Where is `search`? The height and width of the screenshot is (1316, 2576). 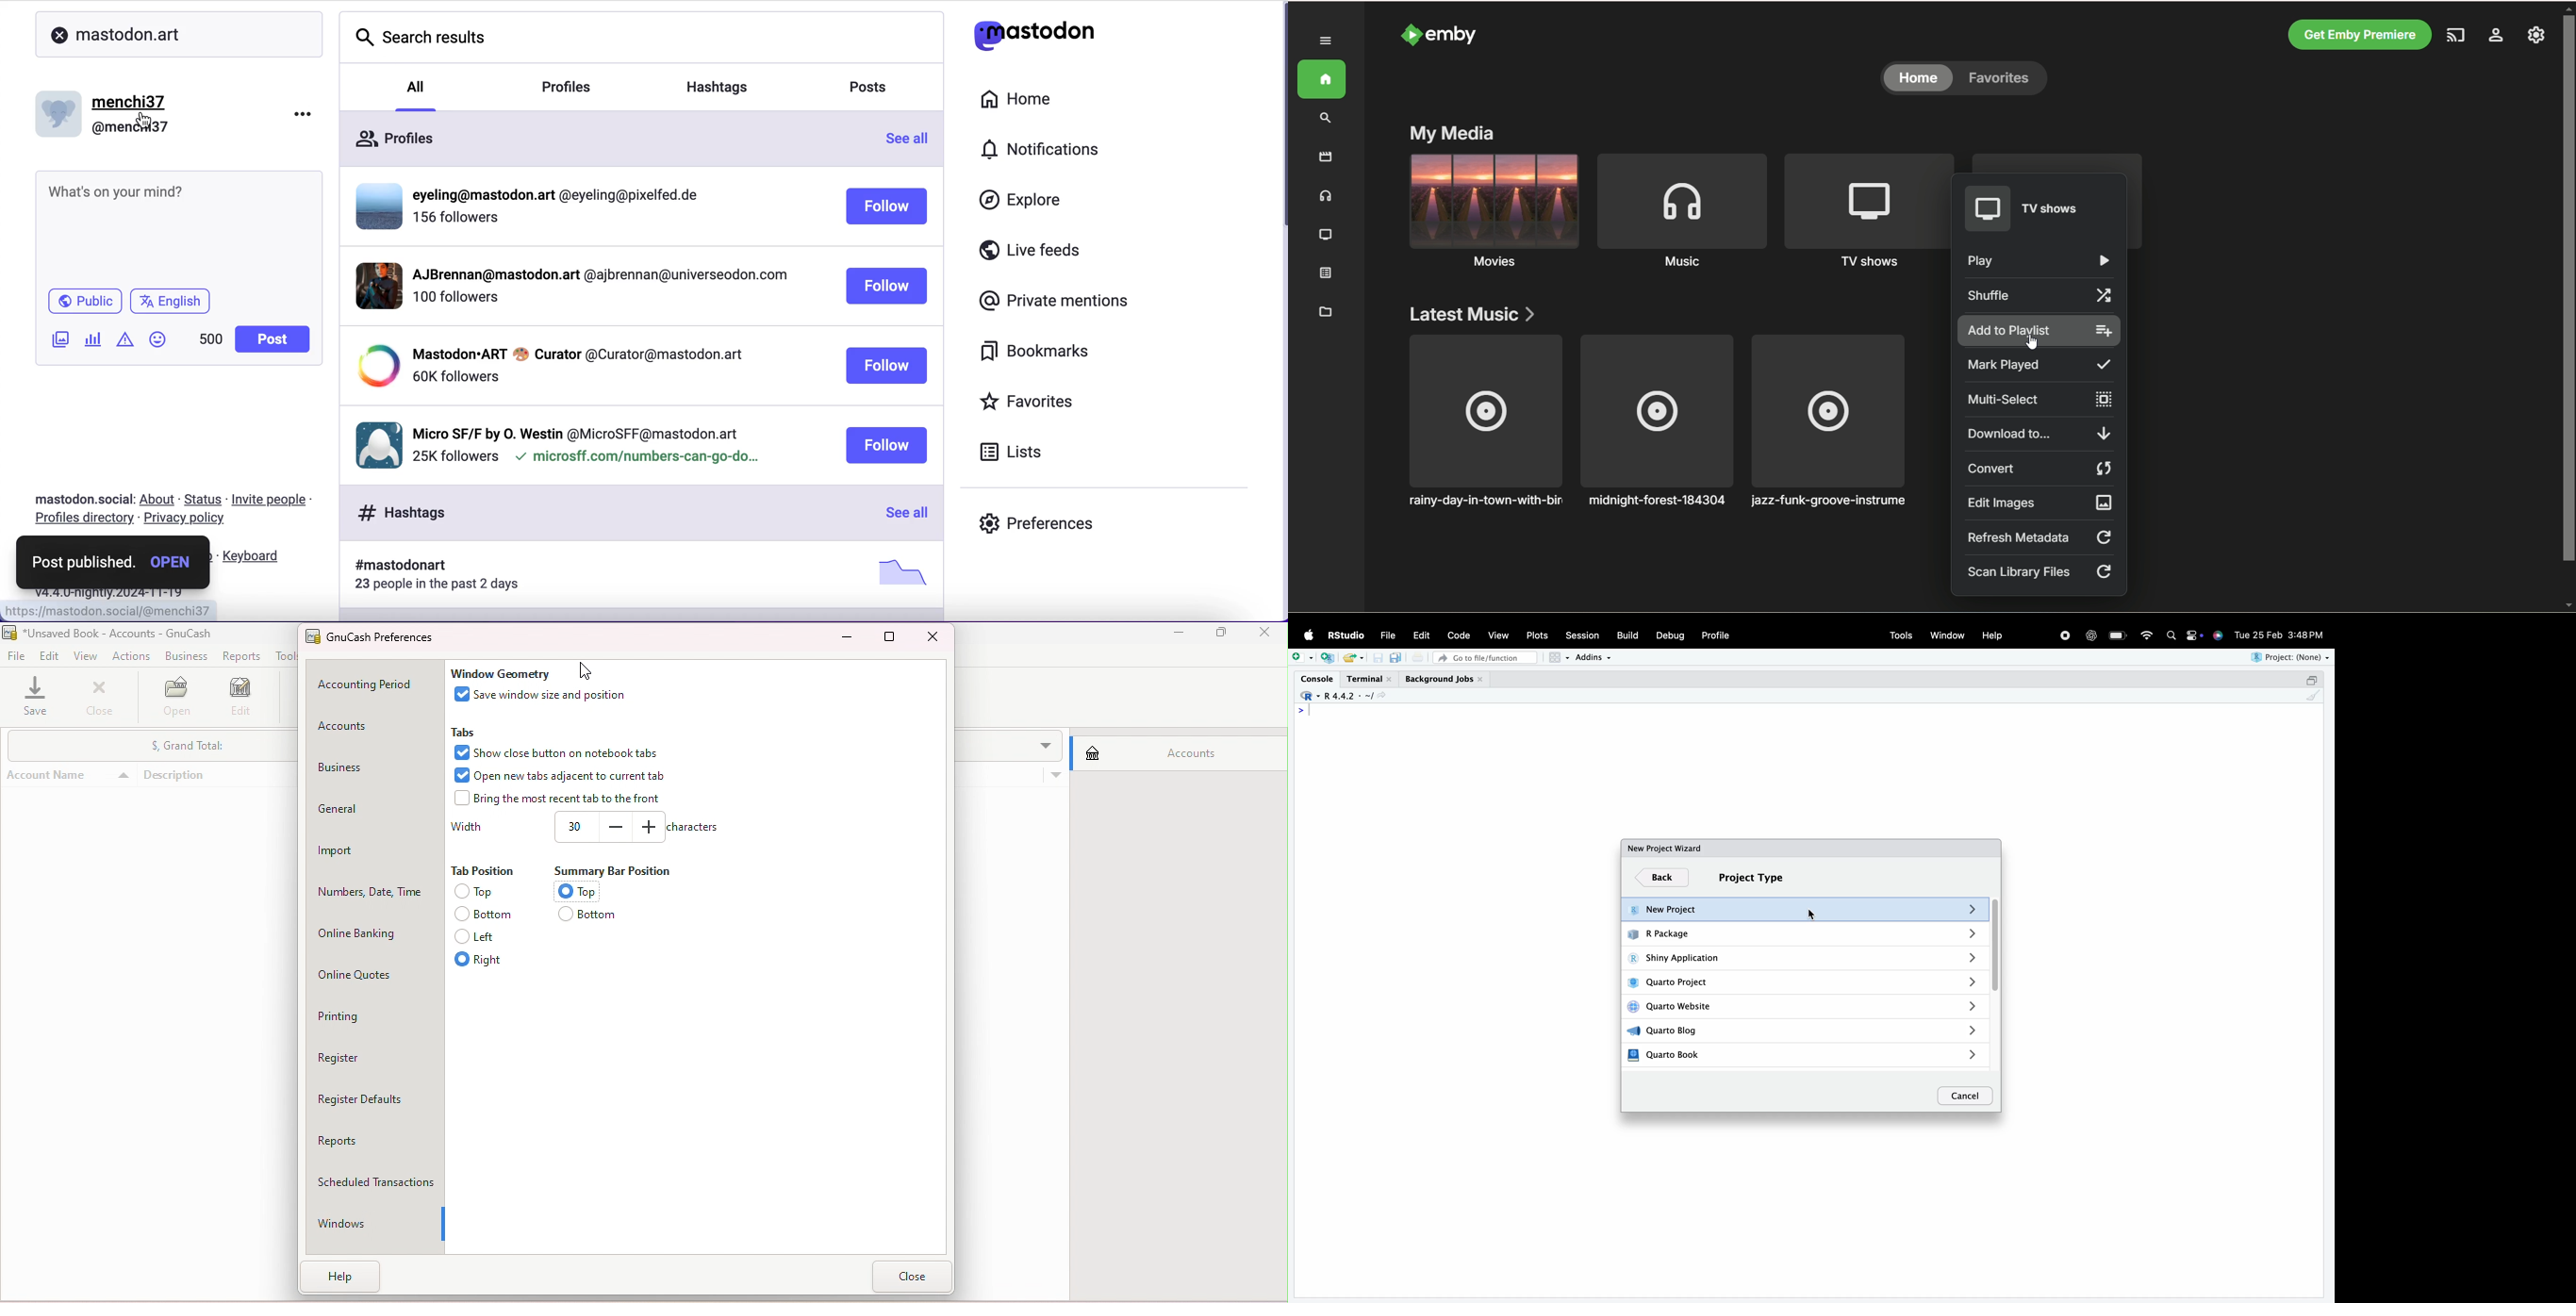
search is located at coordinates (2172, 635).